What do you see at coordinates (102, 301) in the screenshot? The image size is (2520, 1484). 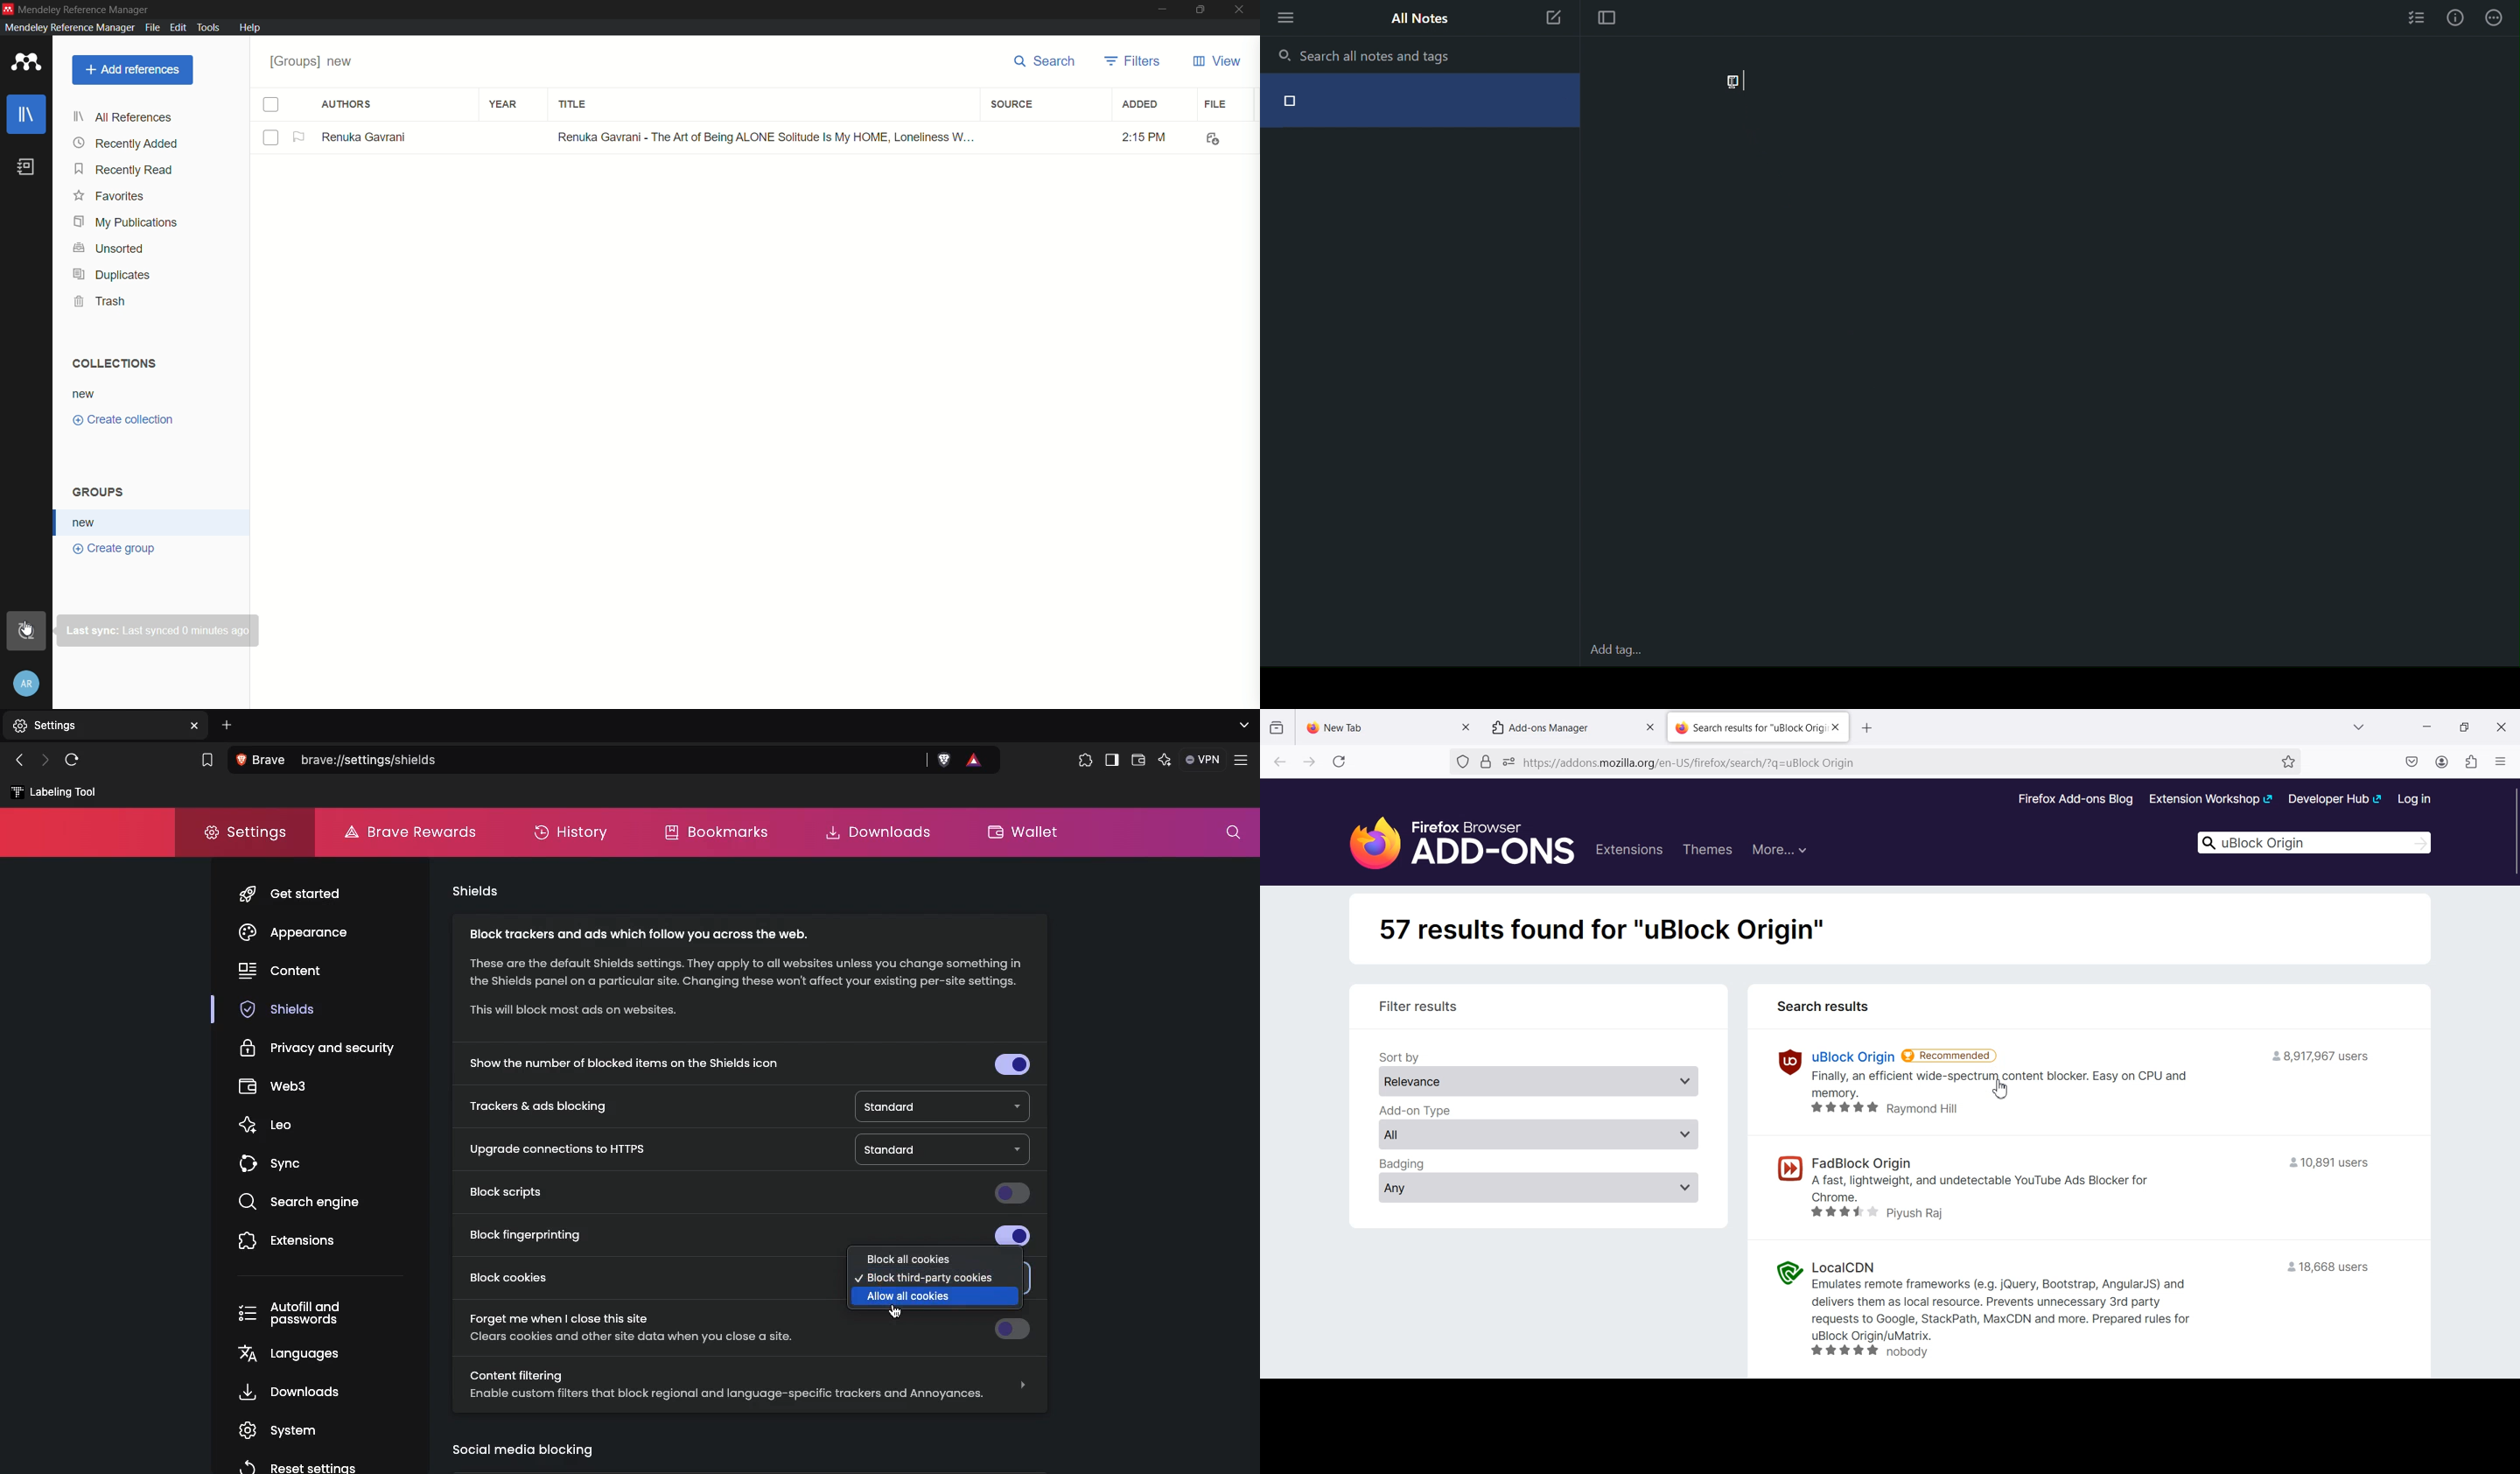 I see `trash` at bounding box center [102, 301].